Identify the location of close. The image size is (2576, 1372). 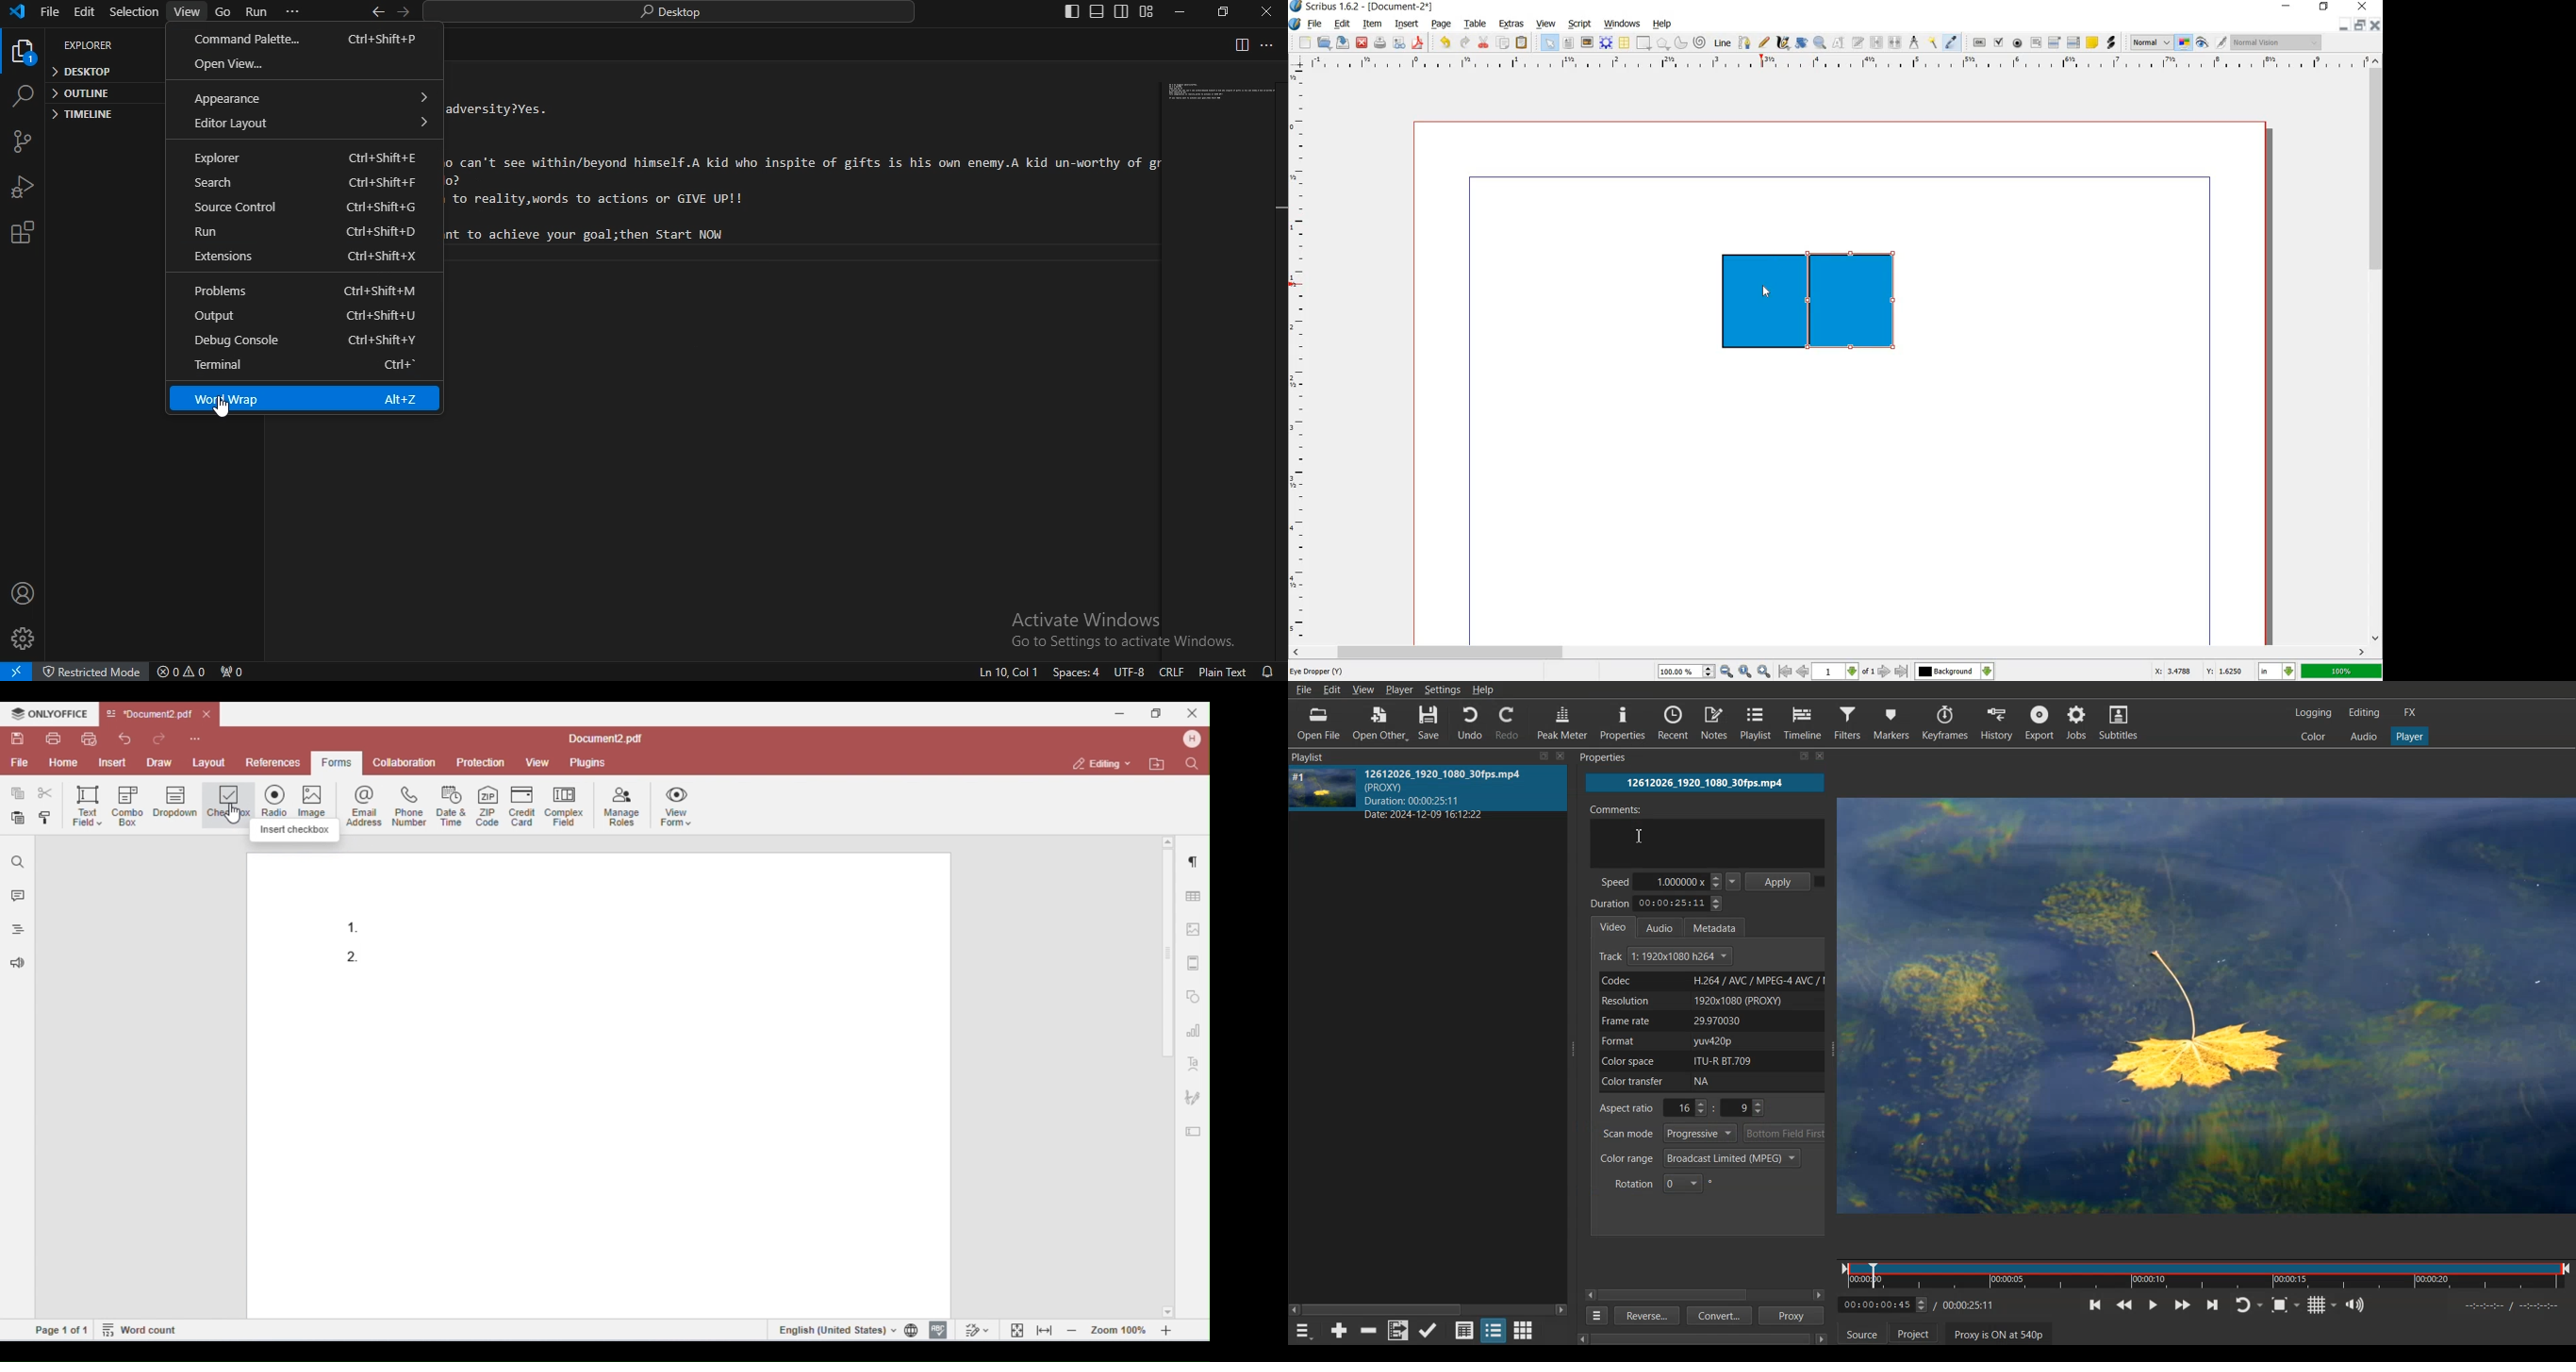
(1362, 42).